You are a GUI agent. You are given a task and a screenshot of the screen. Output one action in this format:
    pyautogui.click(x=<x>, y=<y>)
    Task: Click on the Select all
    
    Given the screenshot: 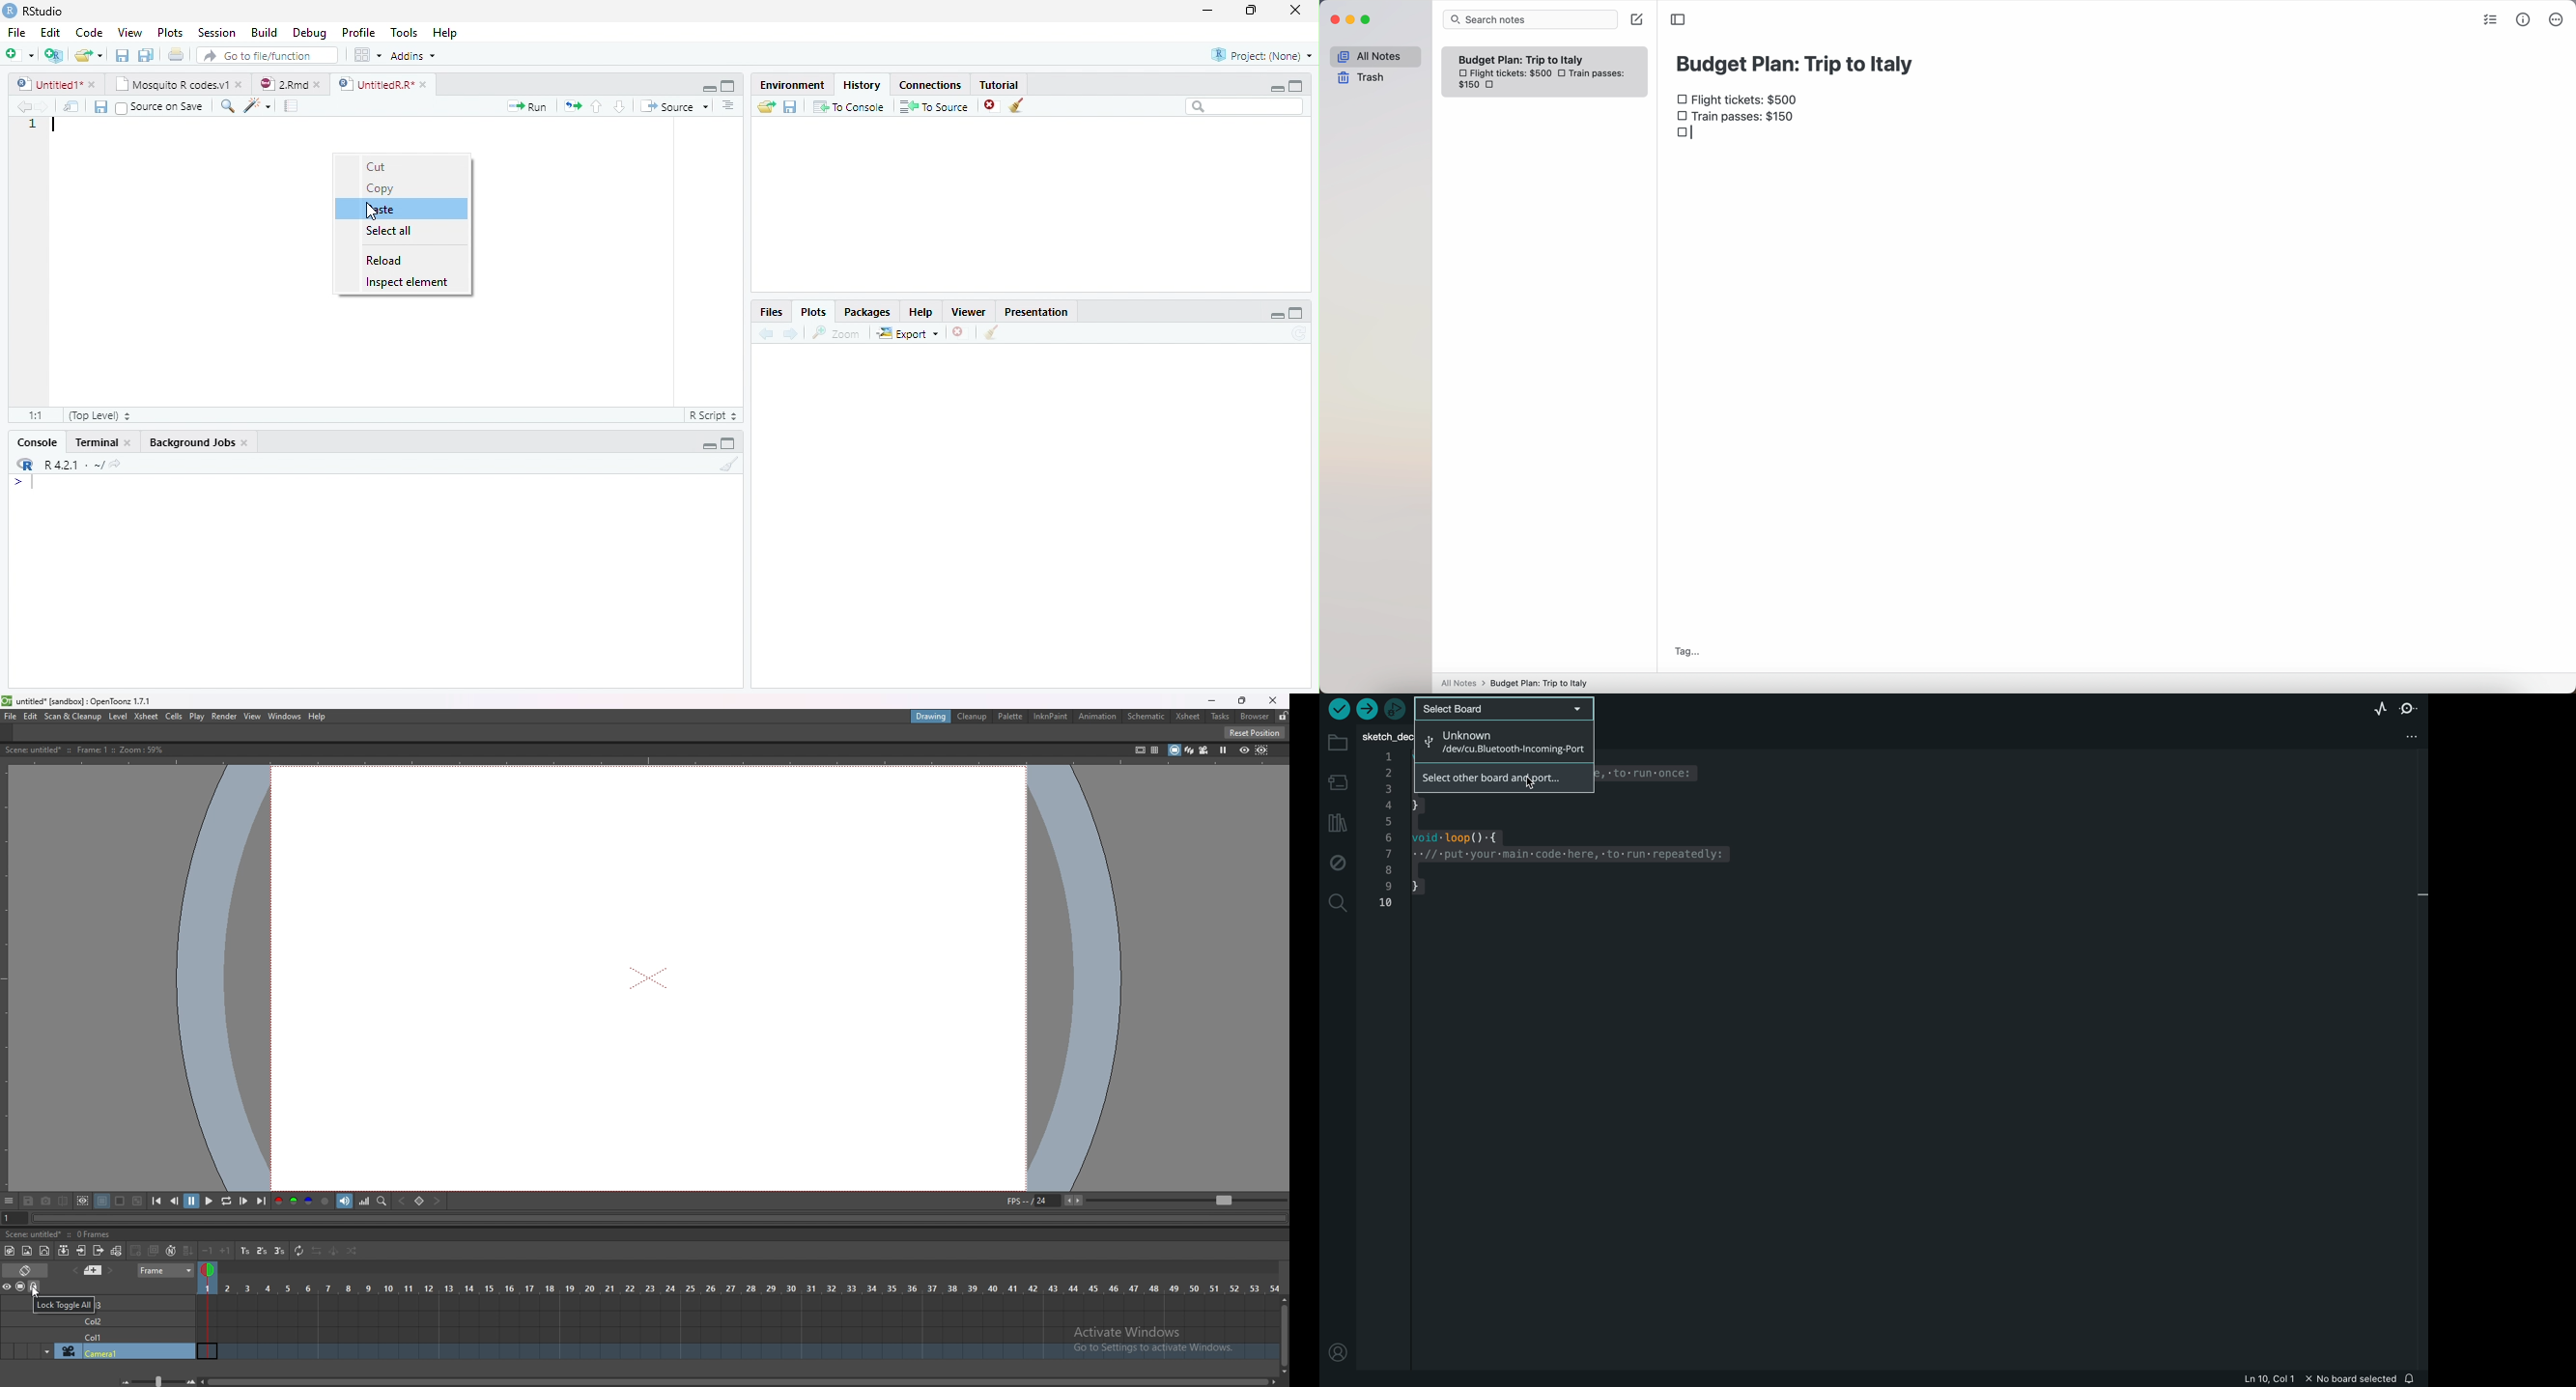 What is the action you would take?
    pyautogui.click(x=392, y=229)
    